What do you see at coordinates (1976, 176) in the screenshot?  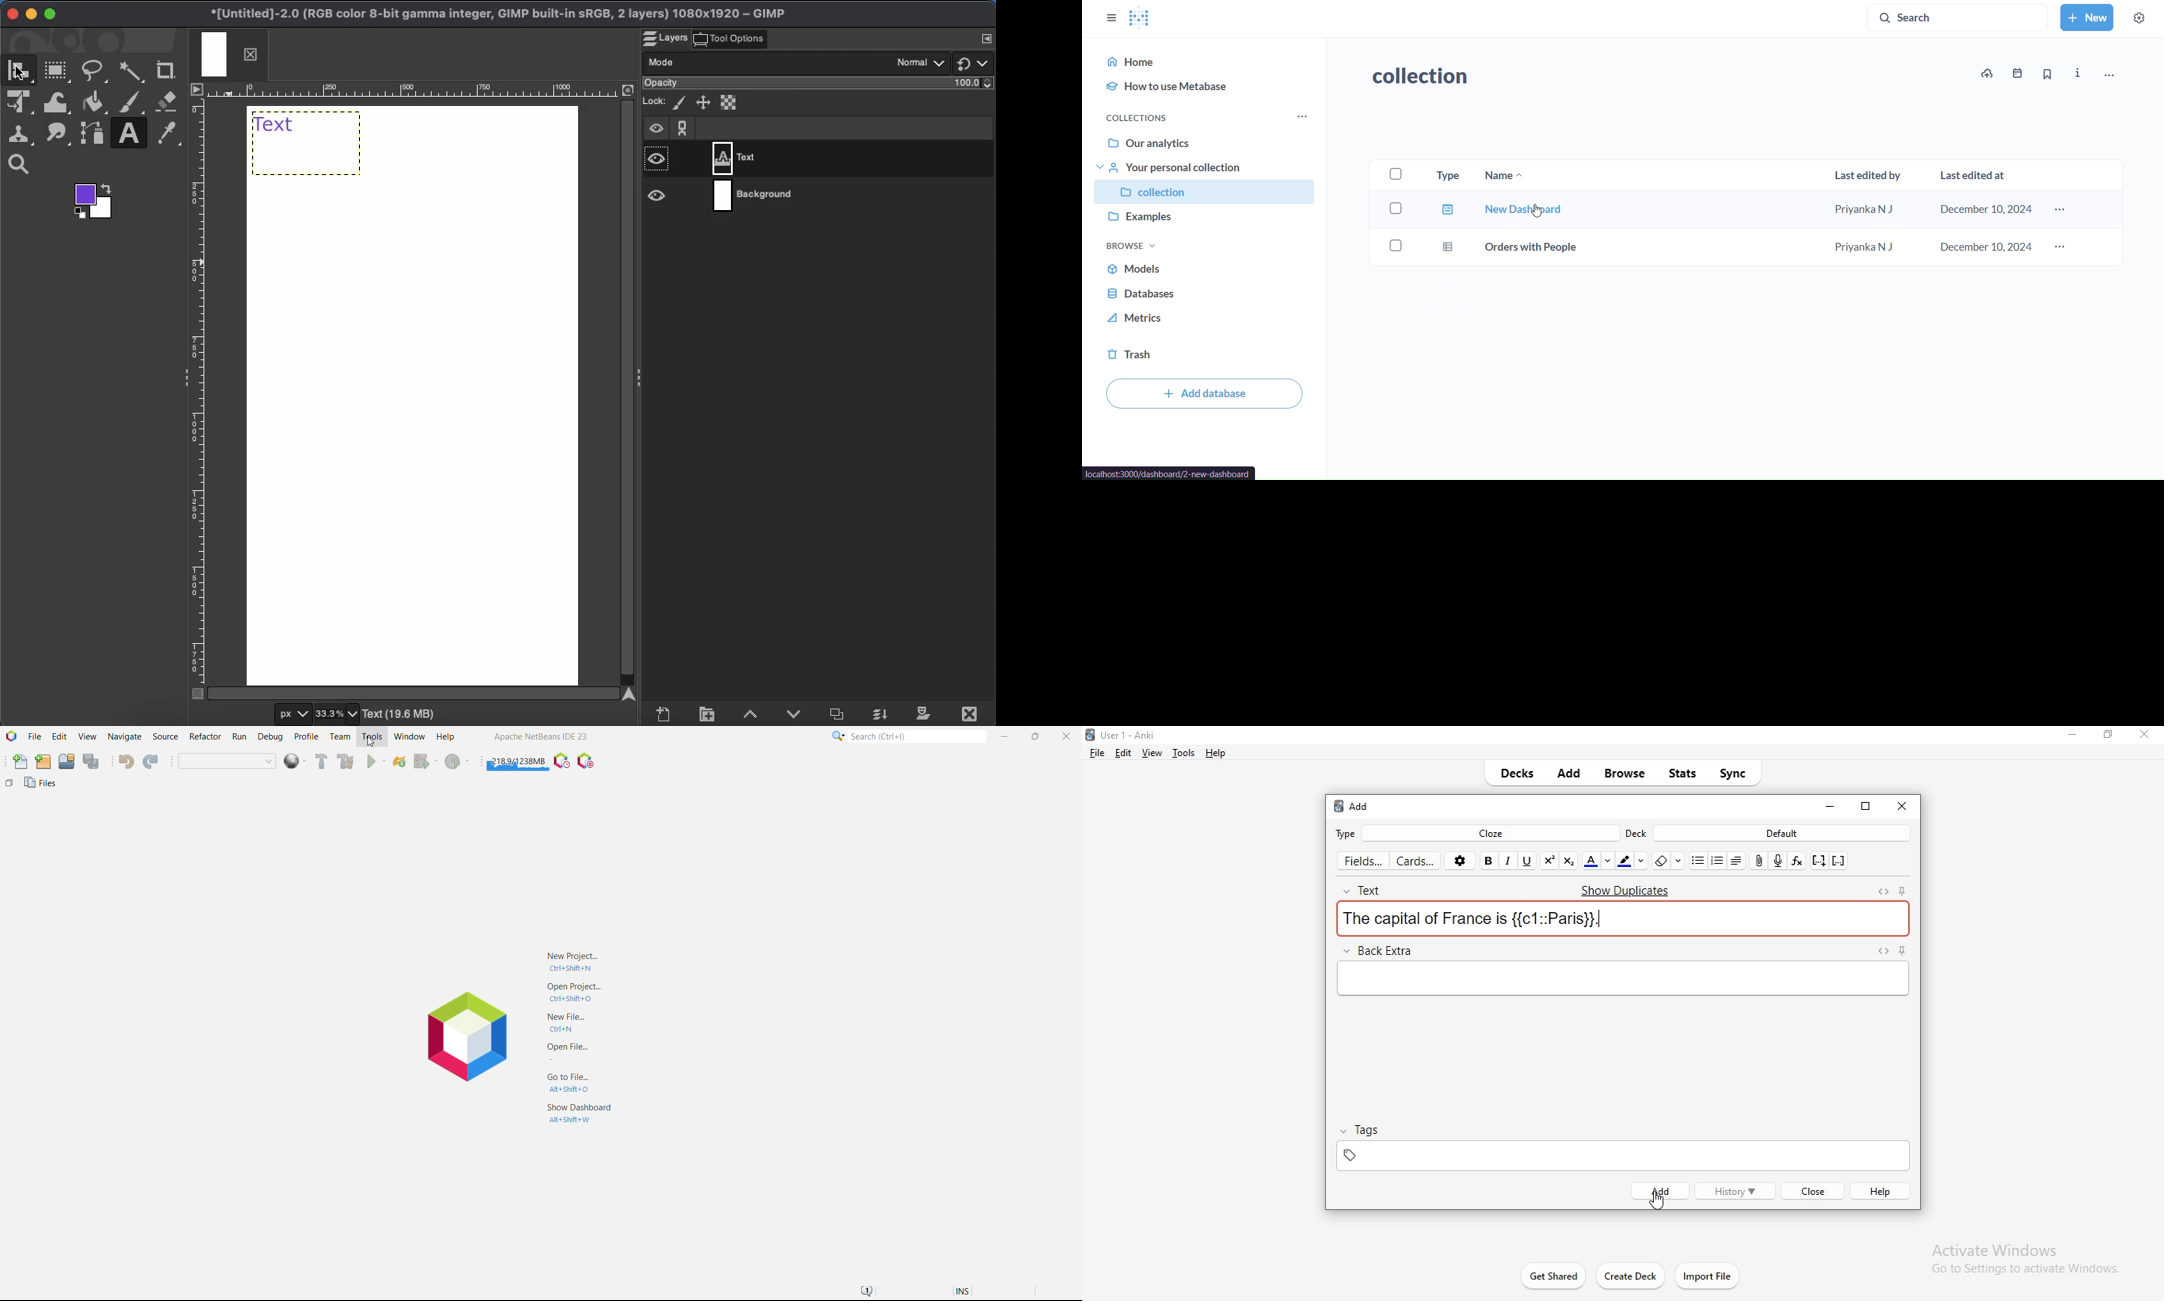 I see `last edited at ` at bounding box center [1976, 176].